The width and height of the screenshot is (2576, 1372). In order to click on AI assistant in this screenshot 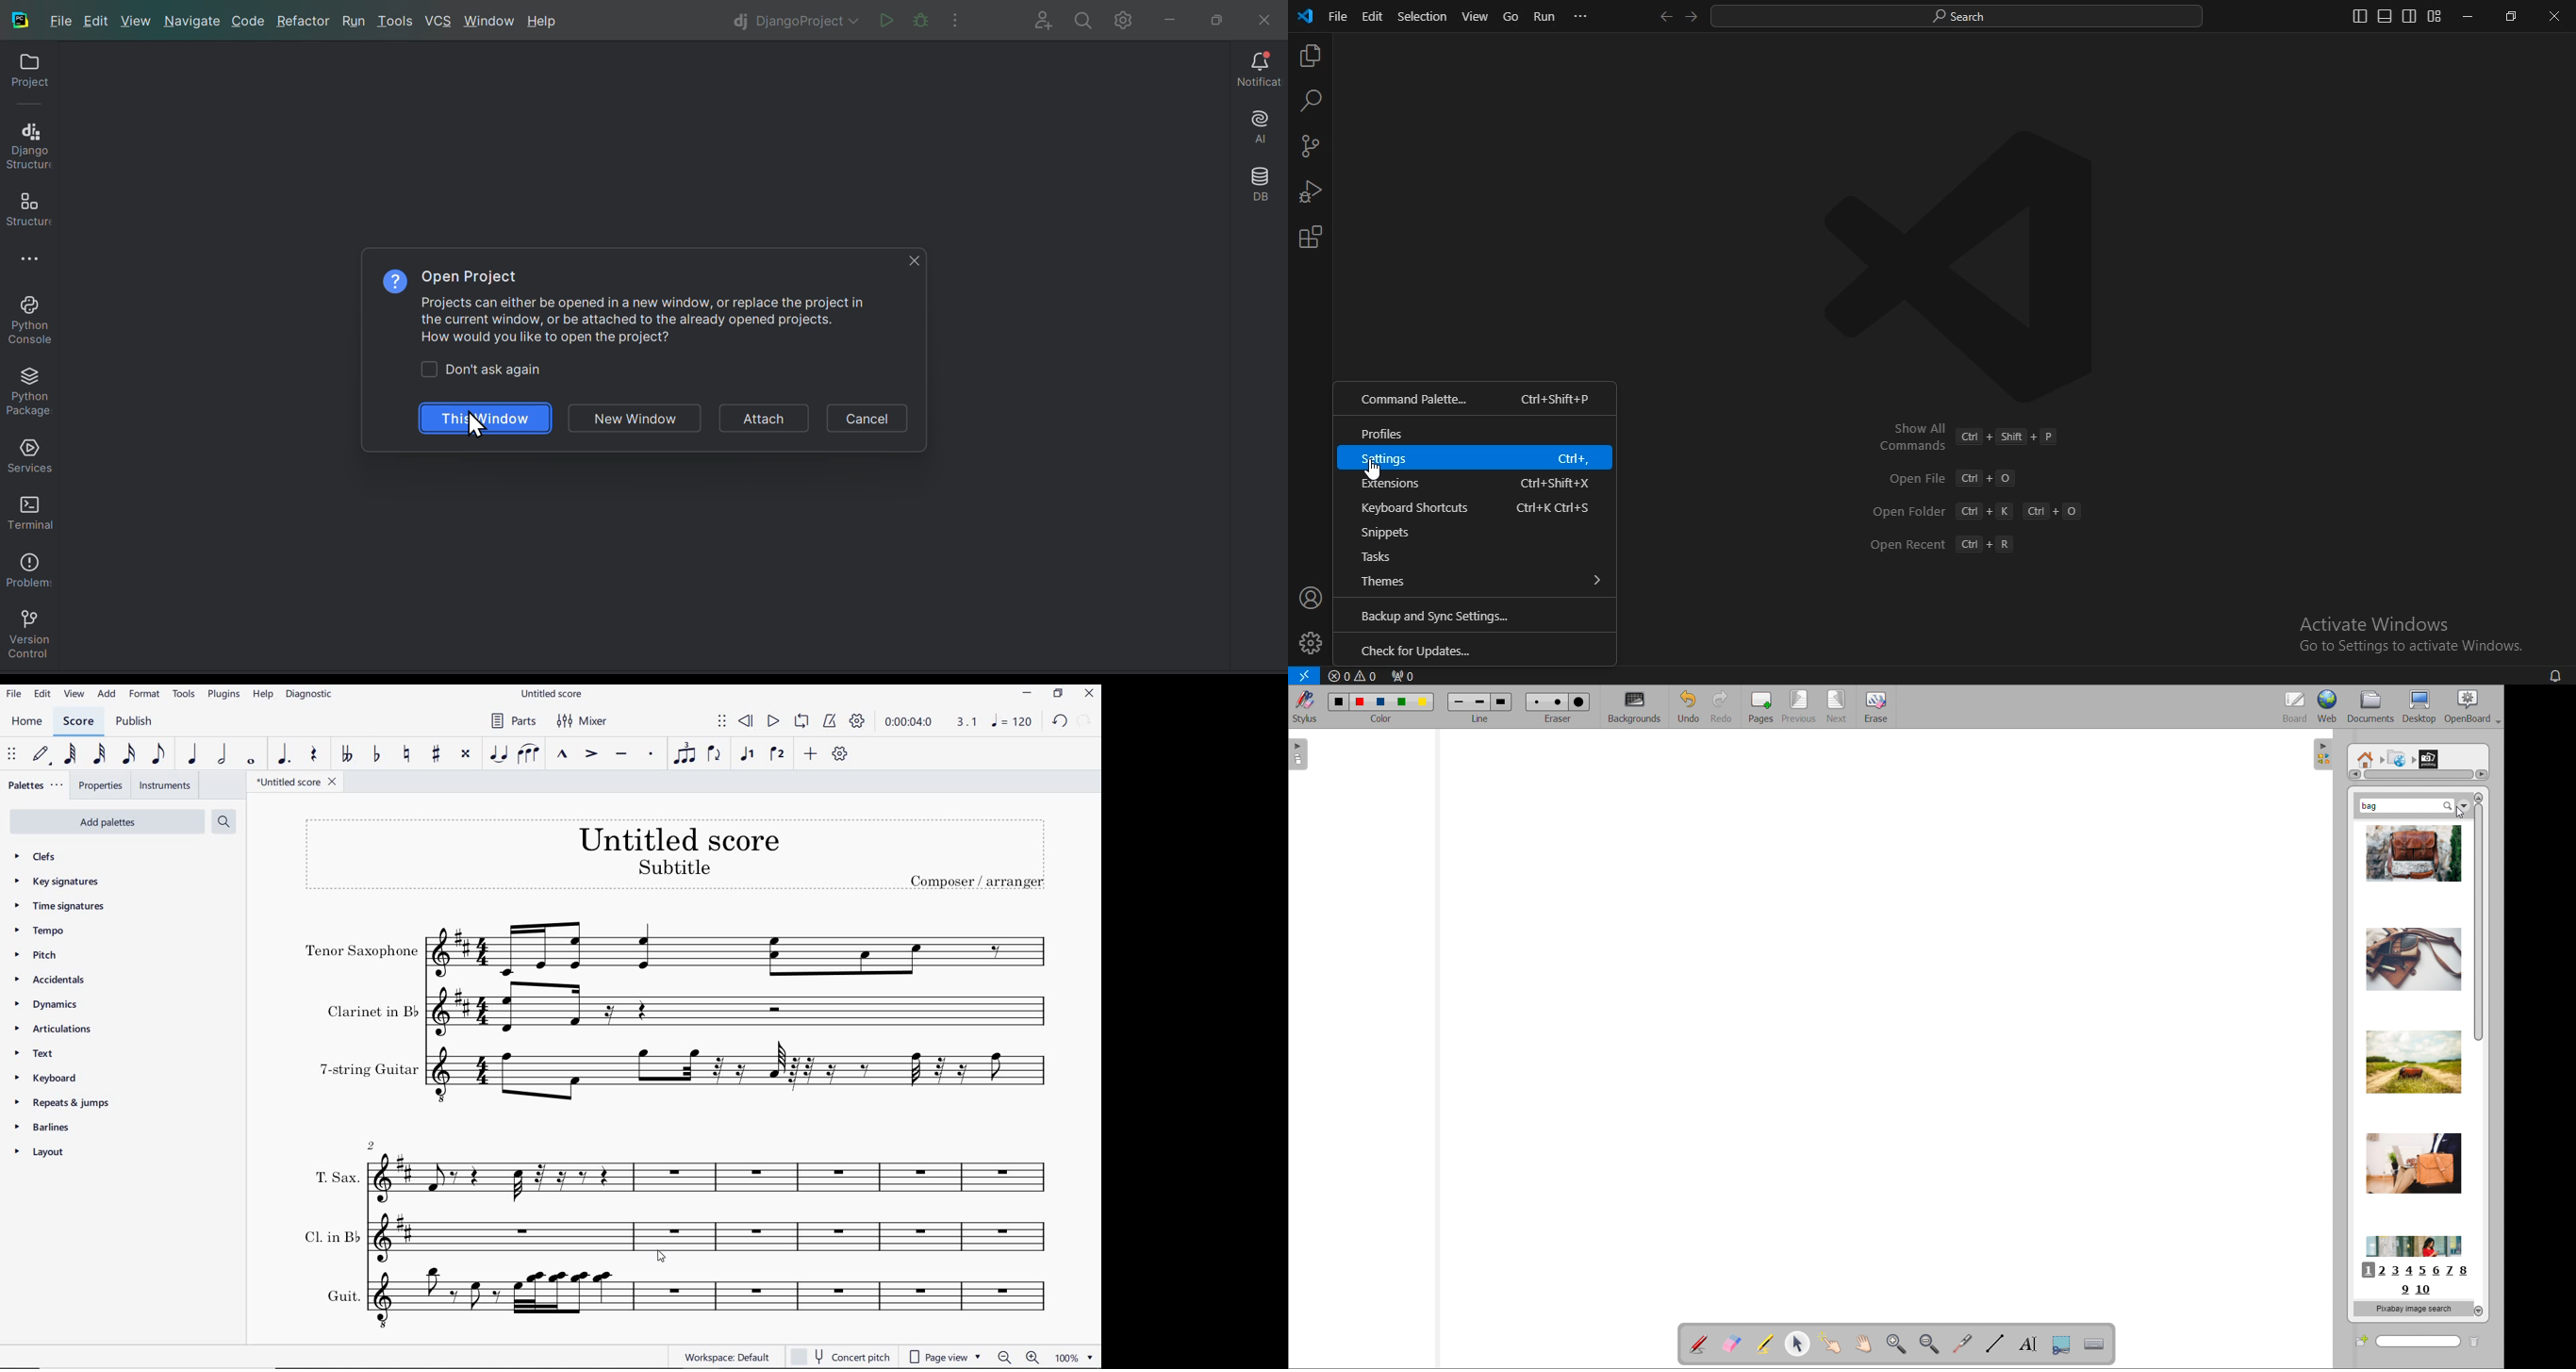, I will do `click(1257, 125)`.